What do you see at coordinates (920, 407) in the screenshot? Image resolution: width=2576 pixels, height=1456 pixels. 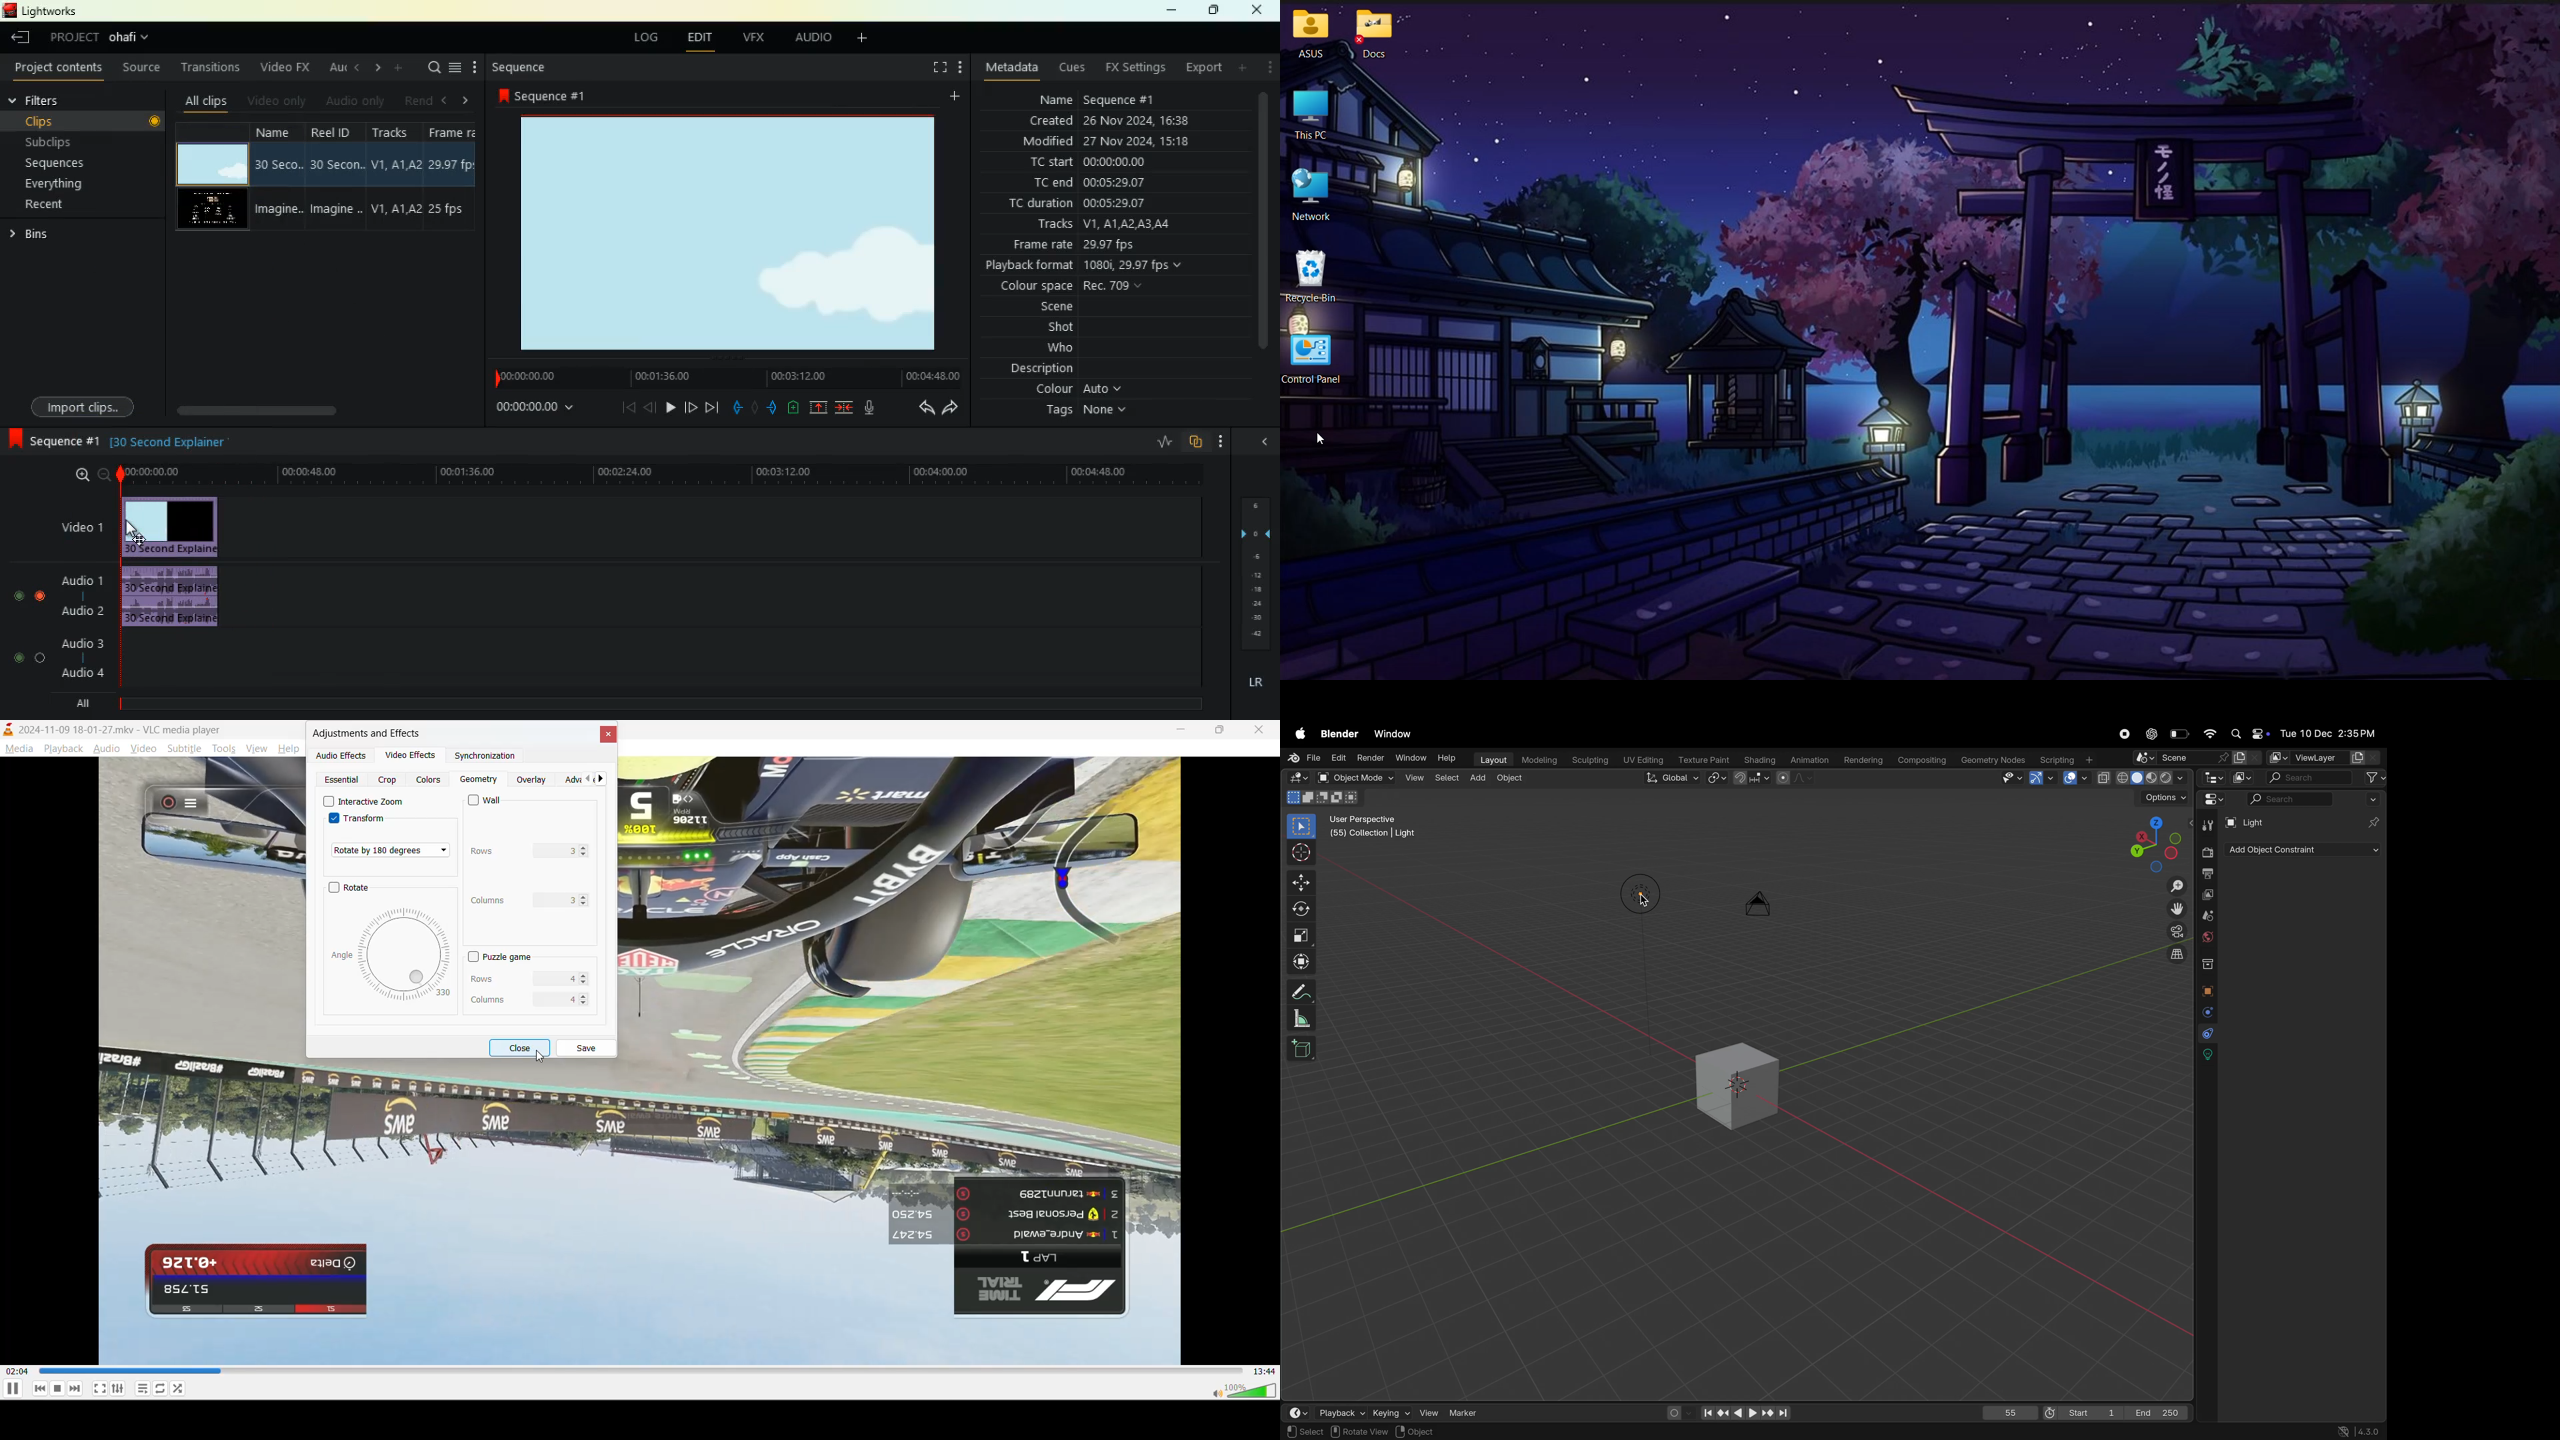 I see `back` at bounding box center [920, 407].